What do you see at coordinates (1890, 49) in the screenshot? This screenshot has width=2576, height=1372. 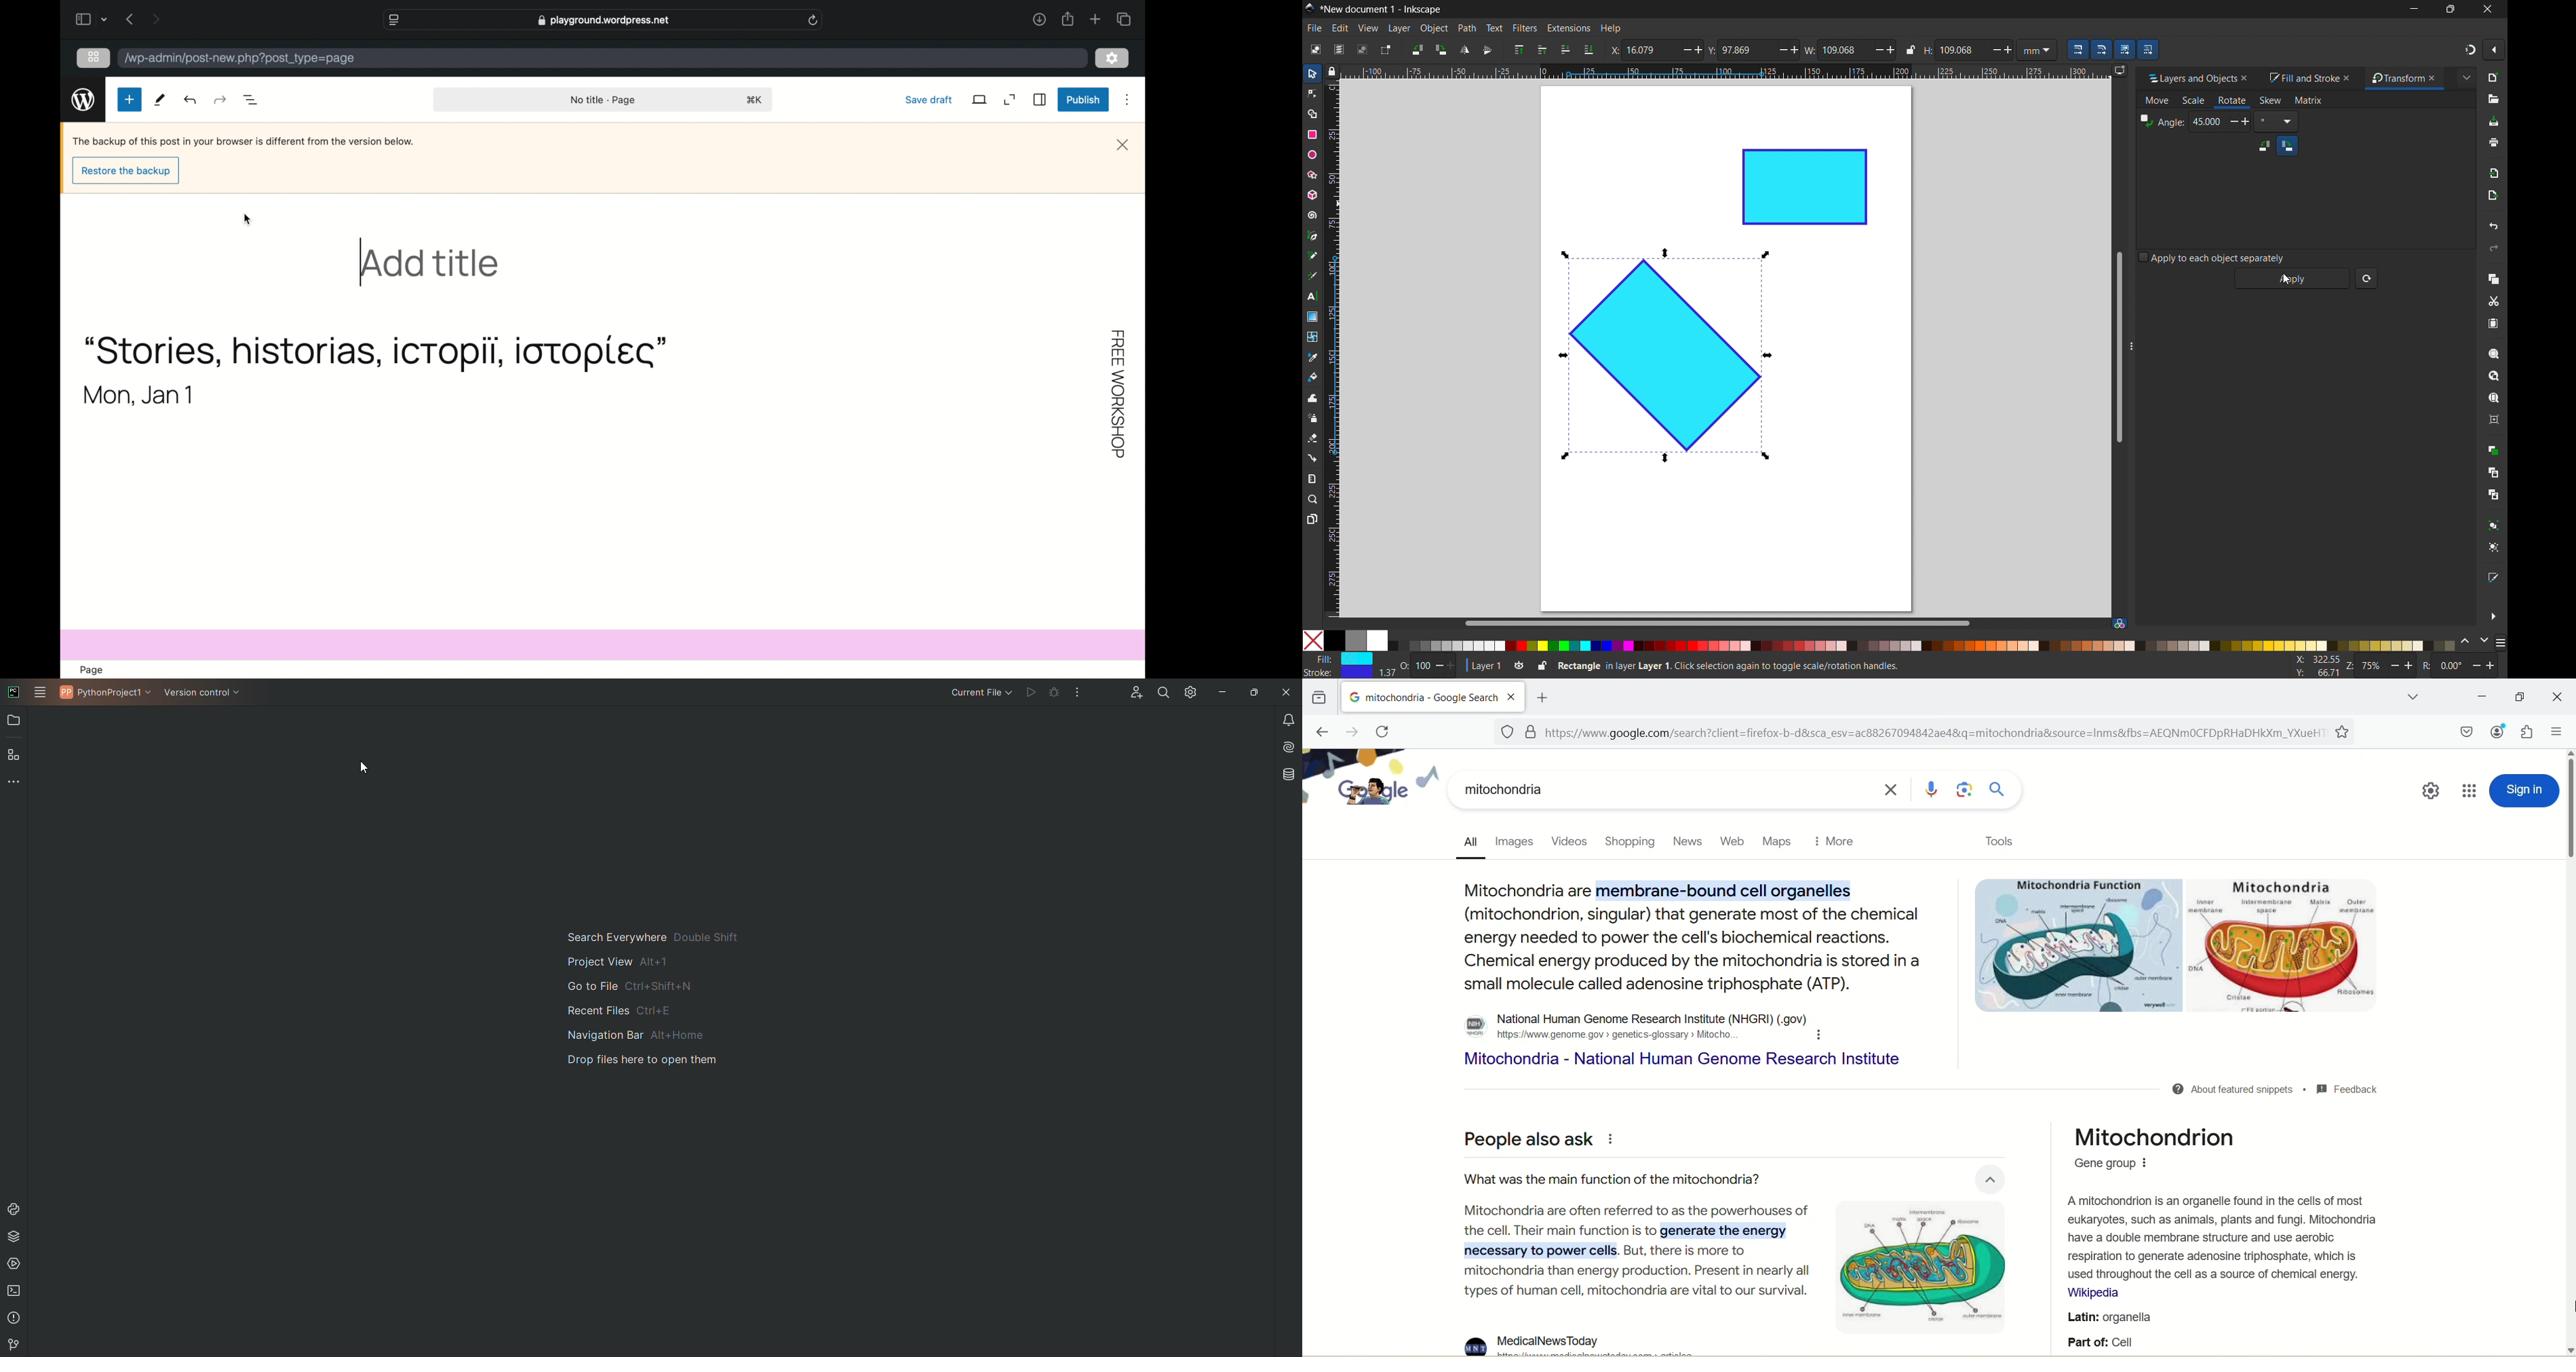 I see `Add/ increase` at bounding box center [1890, 49].